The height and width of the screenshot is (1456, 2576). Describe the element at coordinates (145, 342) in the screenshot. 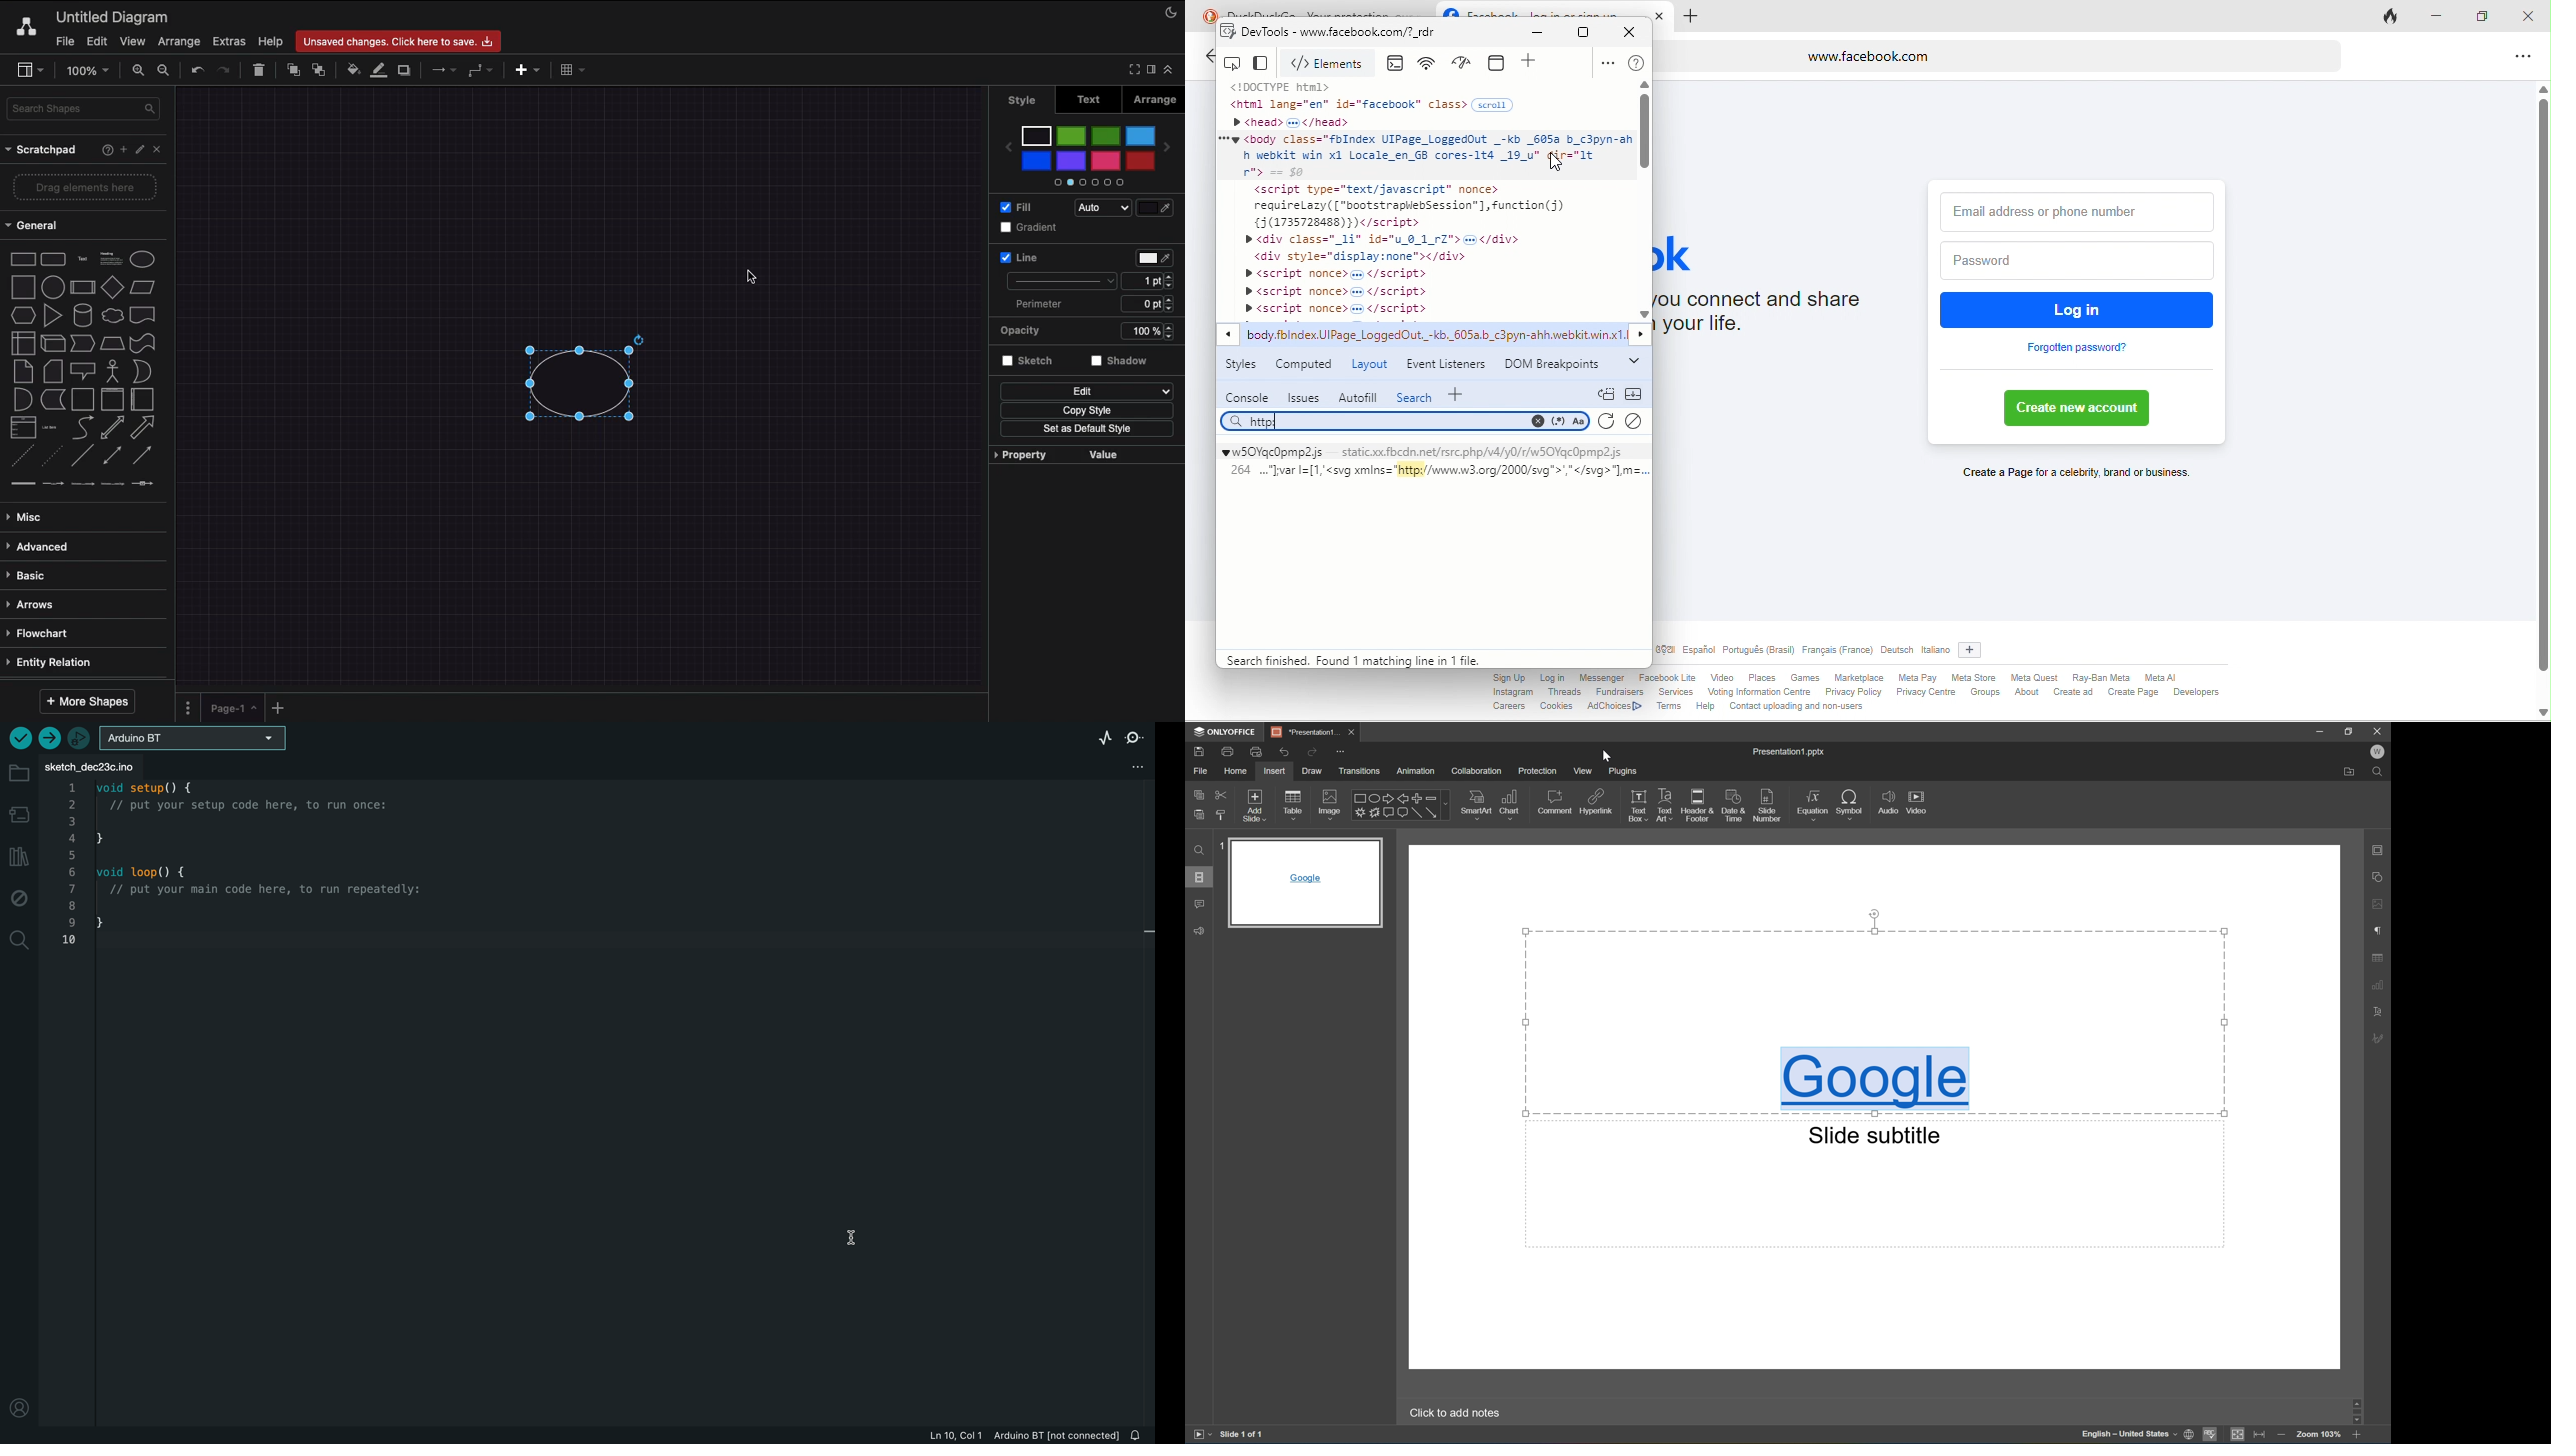

I see `Tape` at that location.